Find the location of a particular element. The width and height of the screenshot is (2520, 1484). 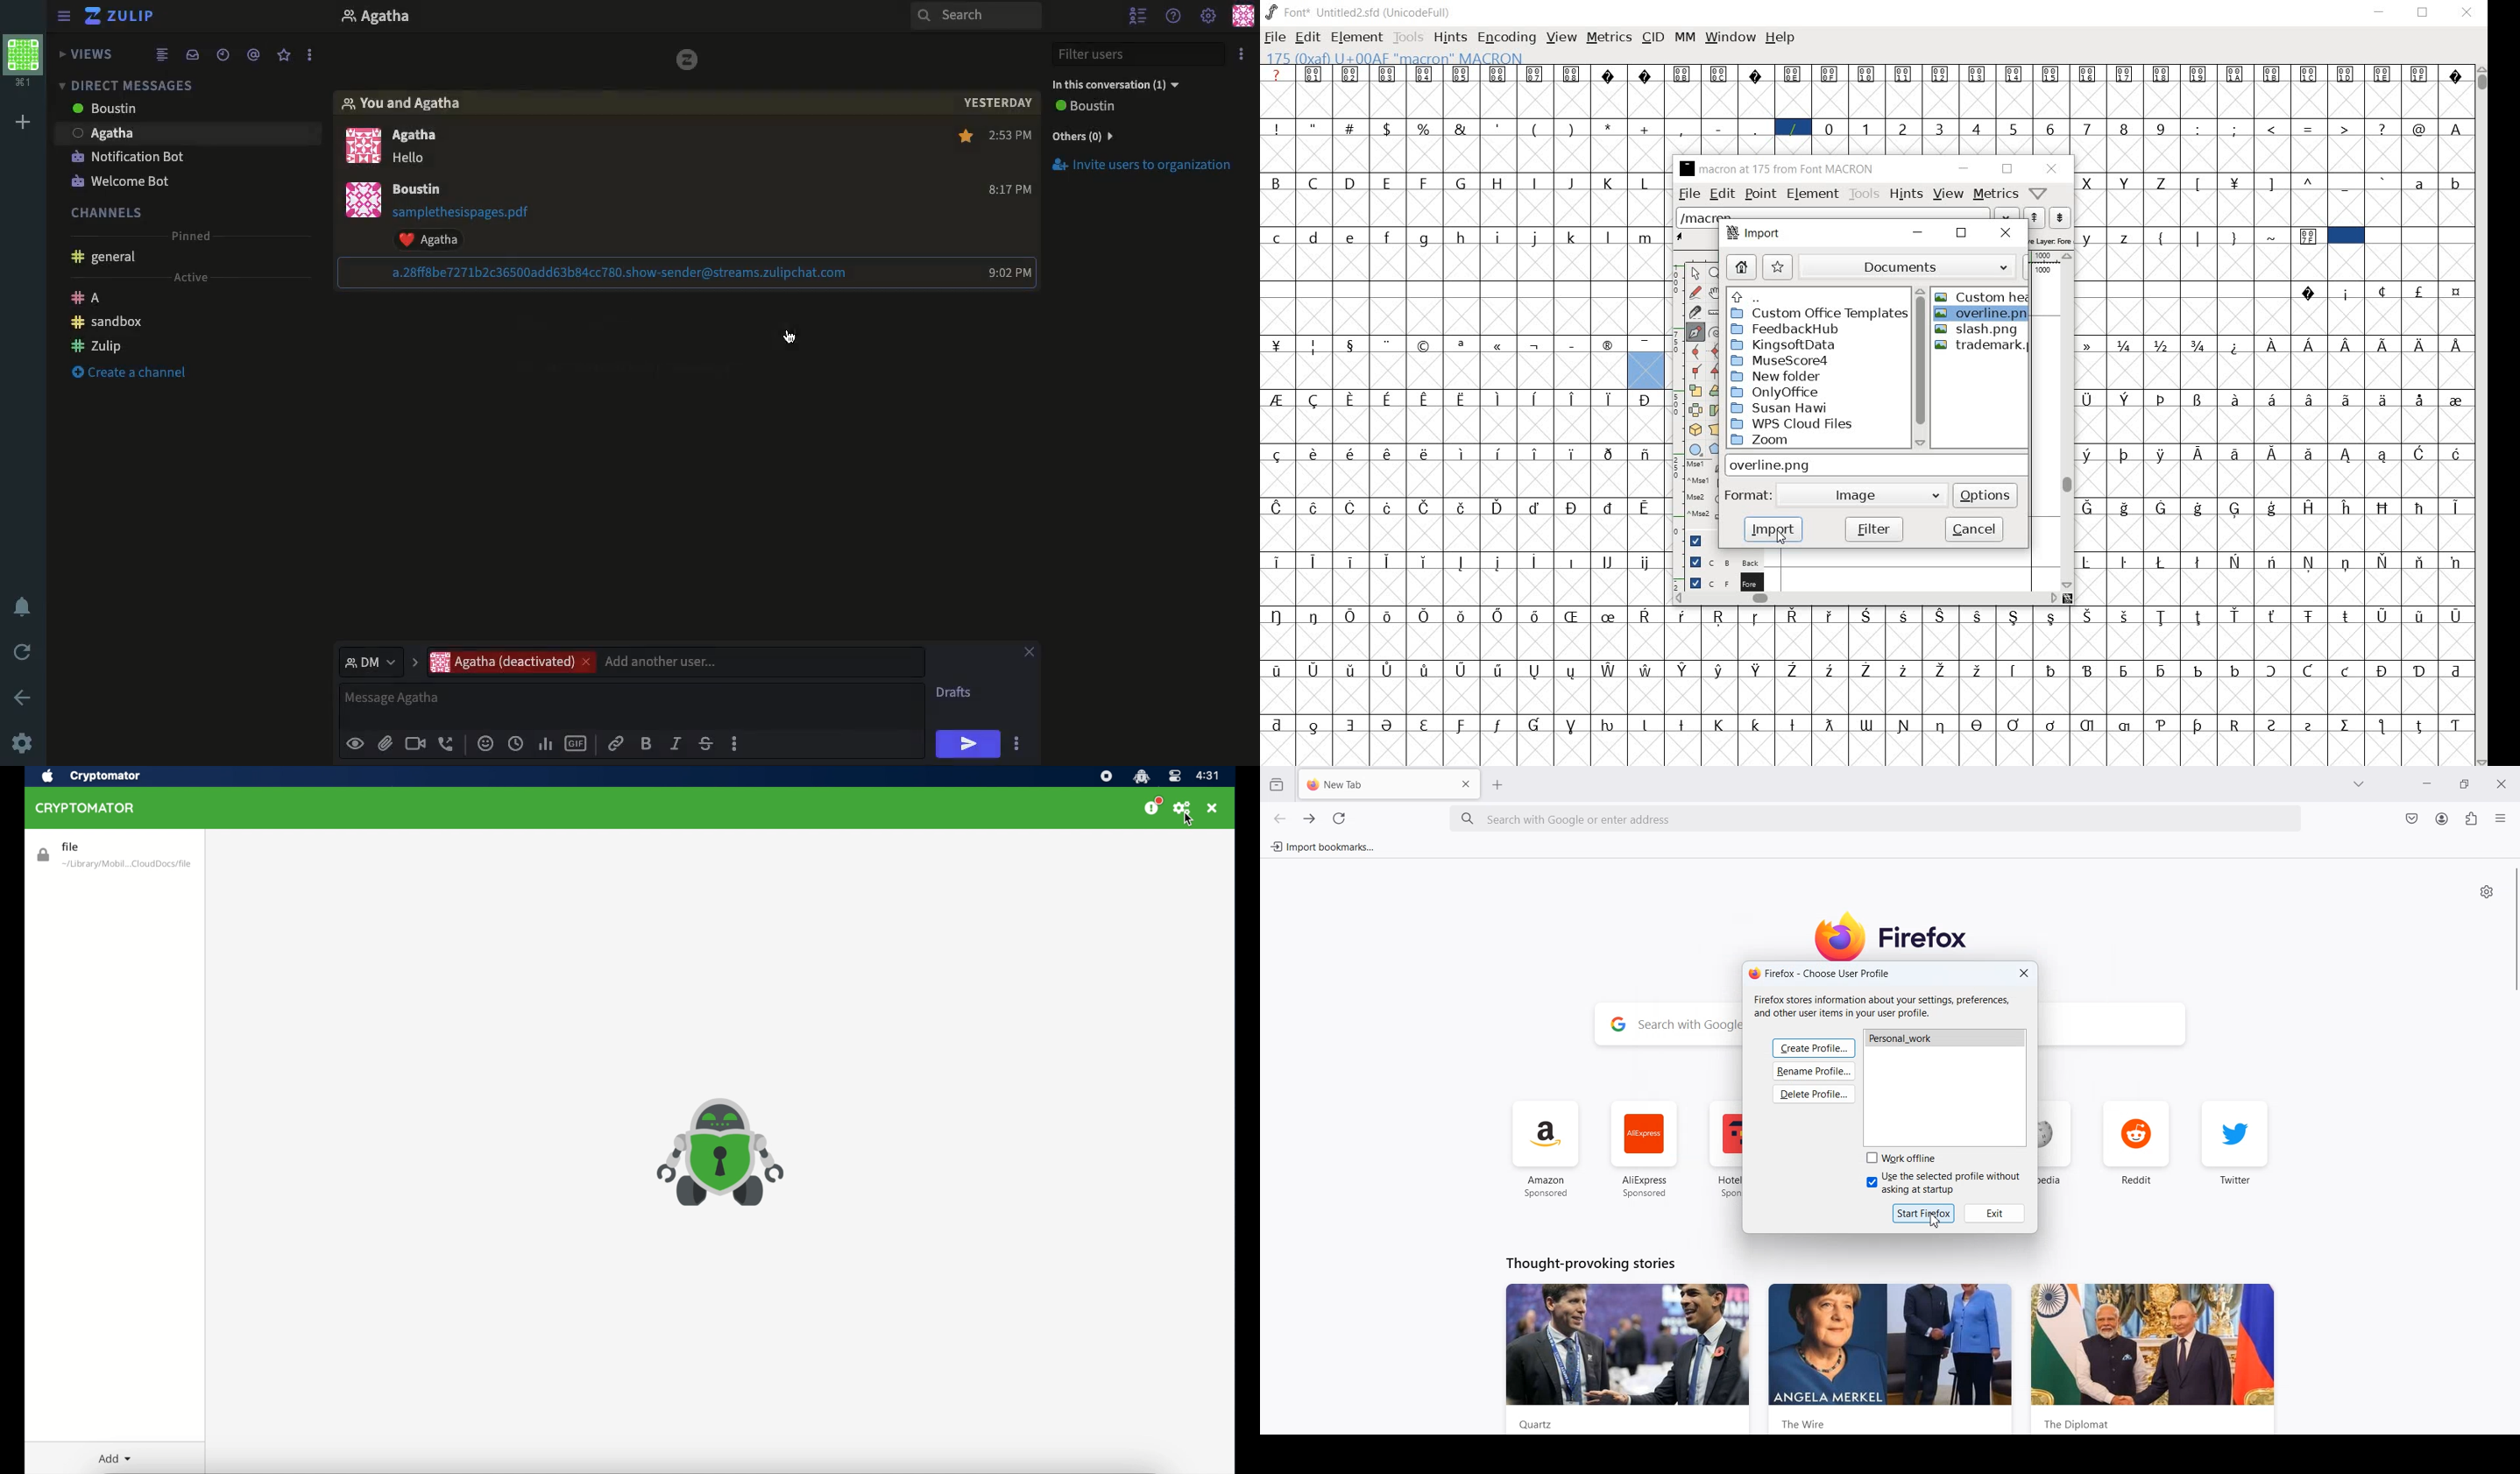

Symbol is located at coordinates (1979, 669).